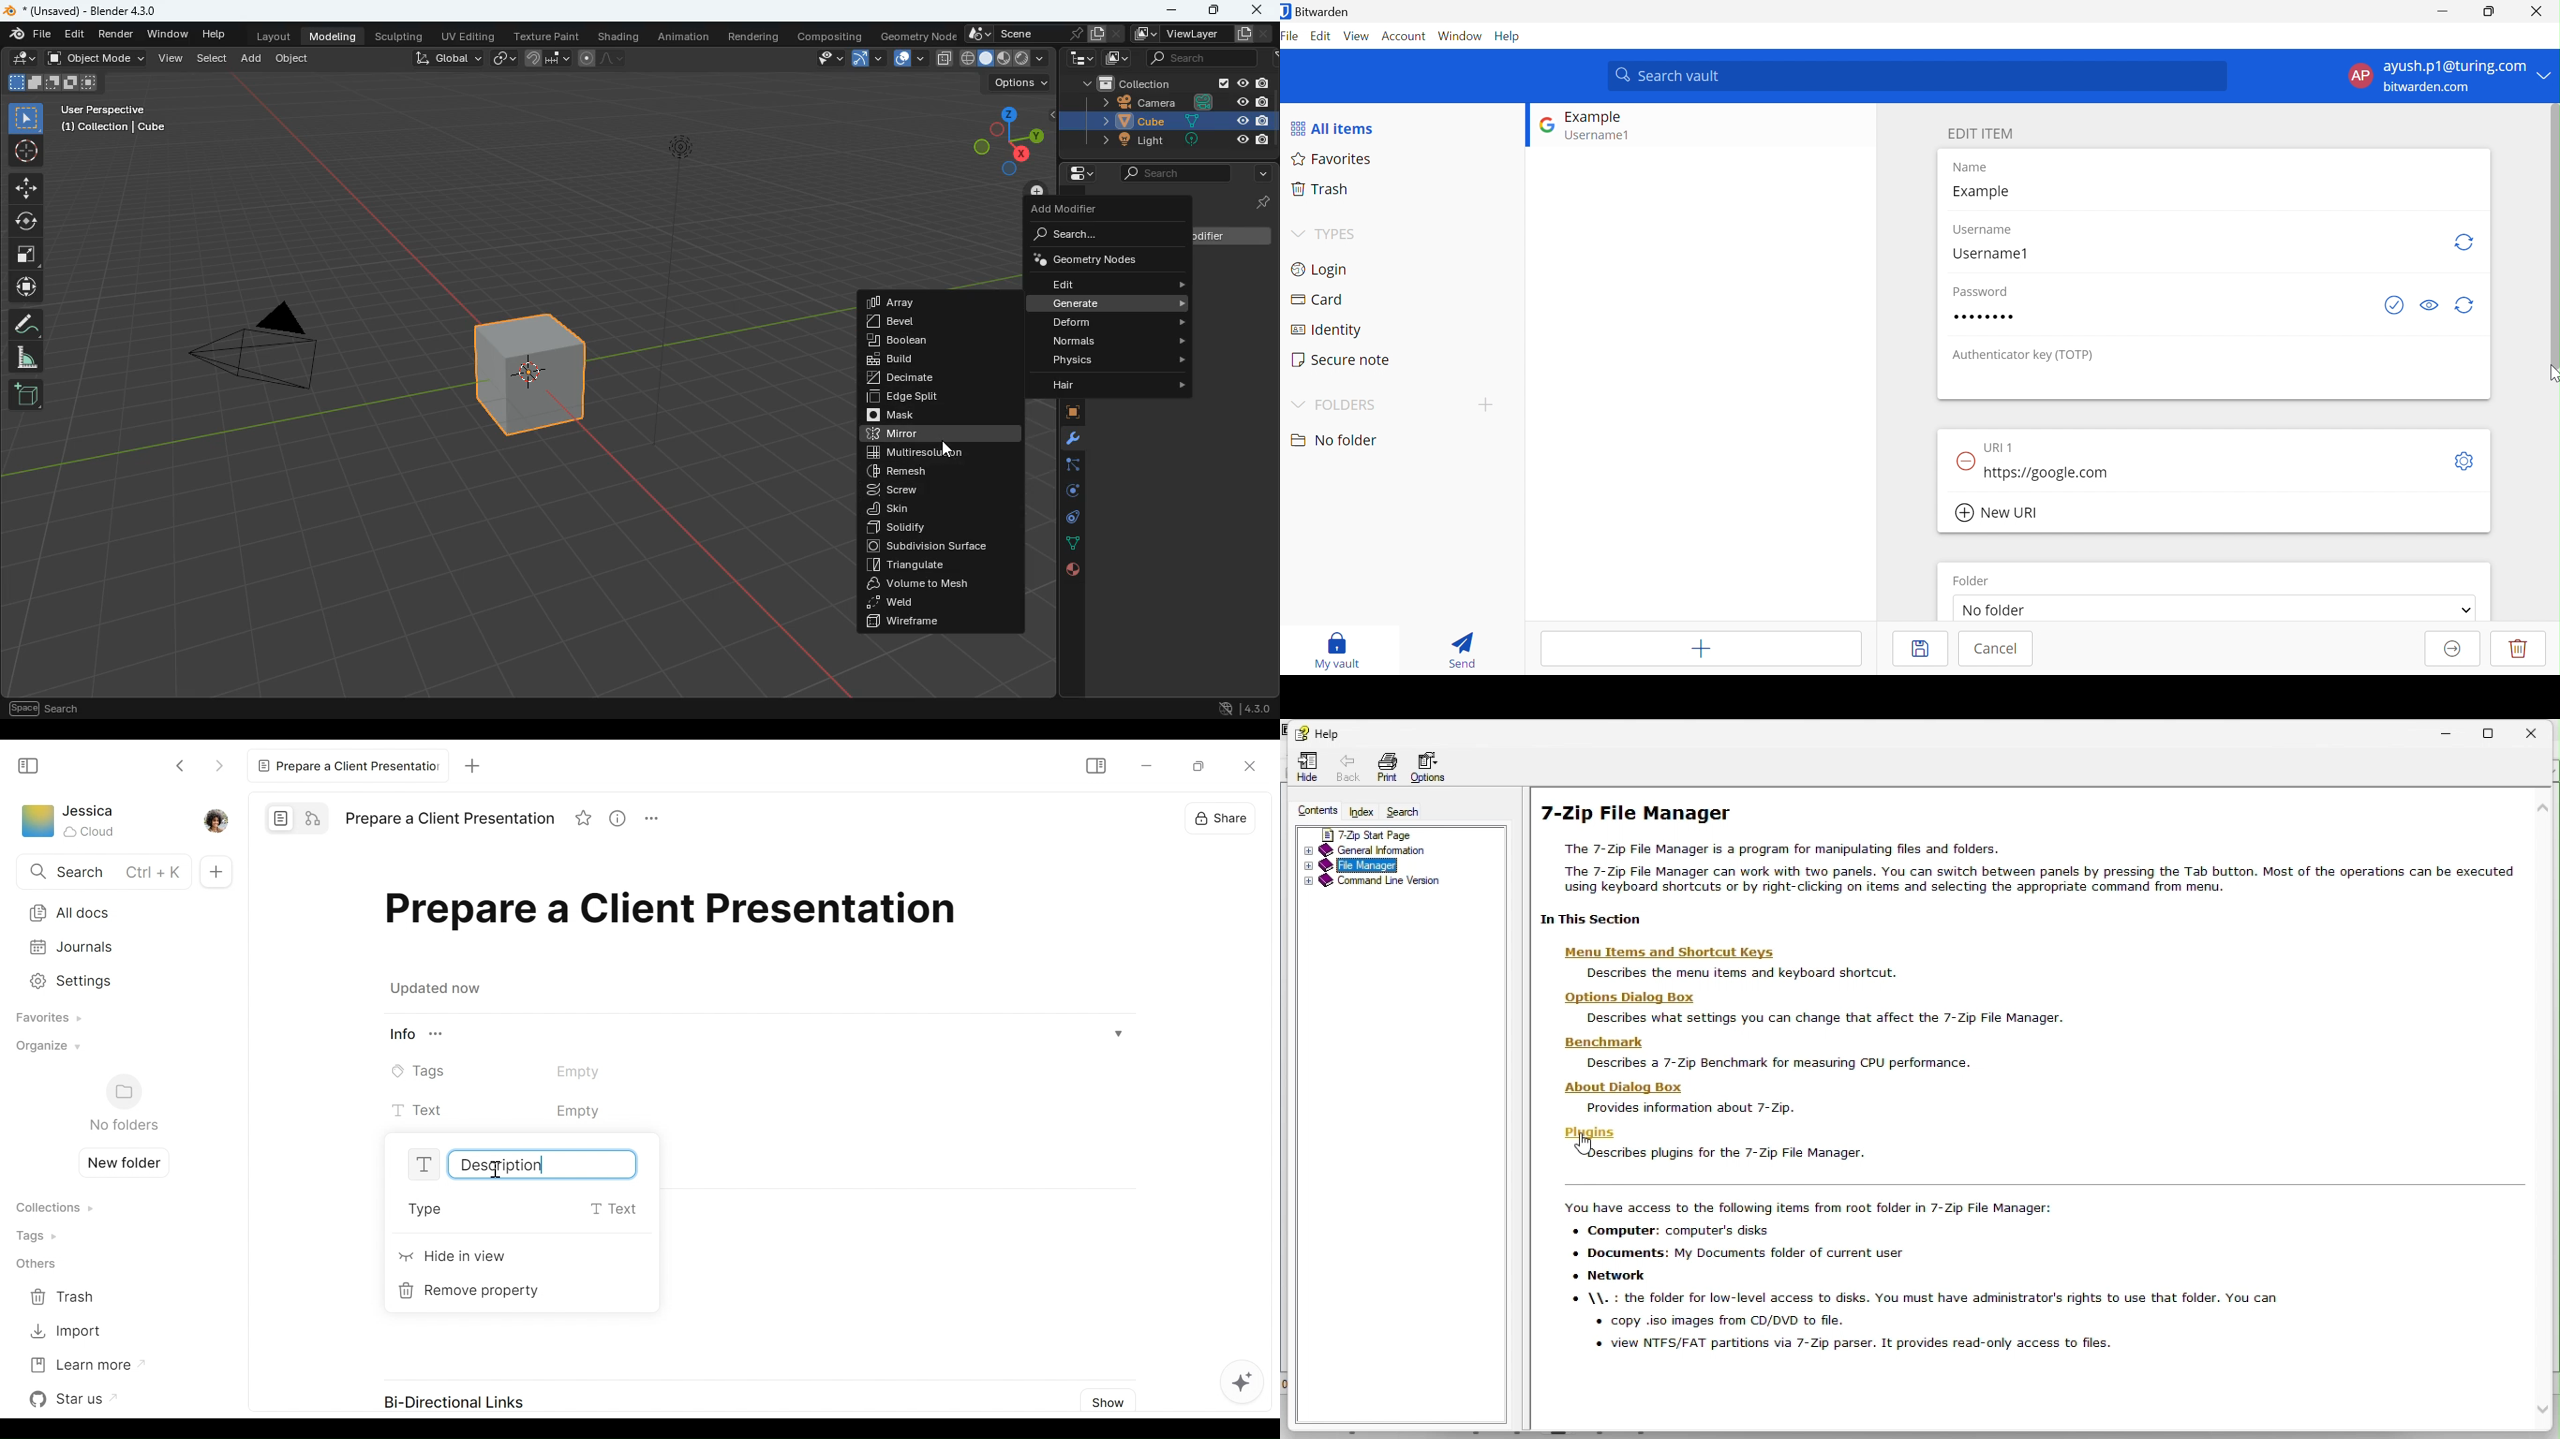  Describe the element at coordinates (27, 358) in the screenshot. I see `angle` at that location.